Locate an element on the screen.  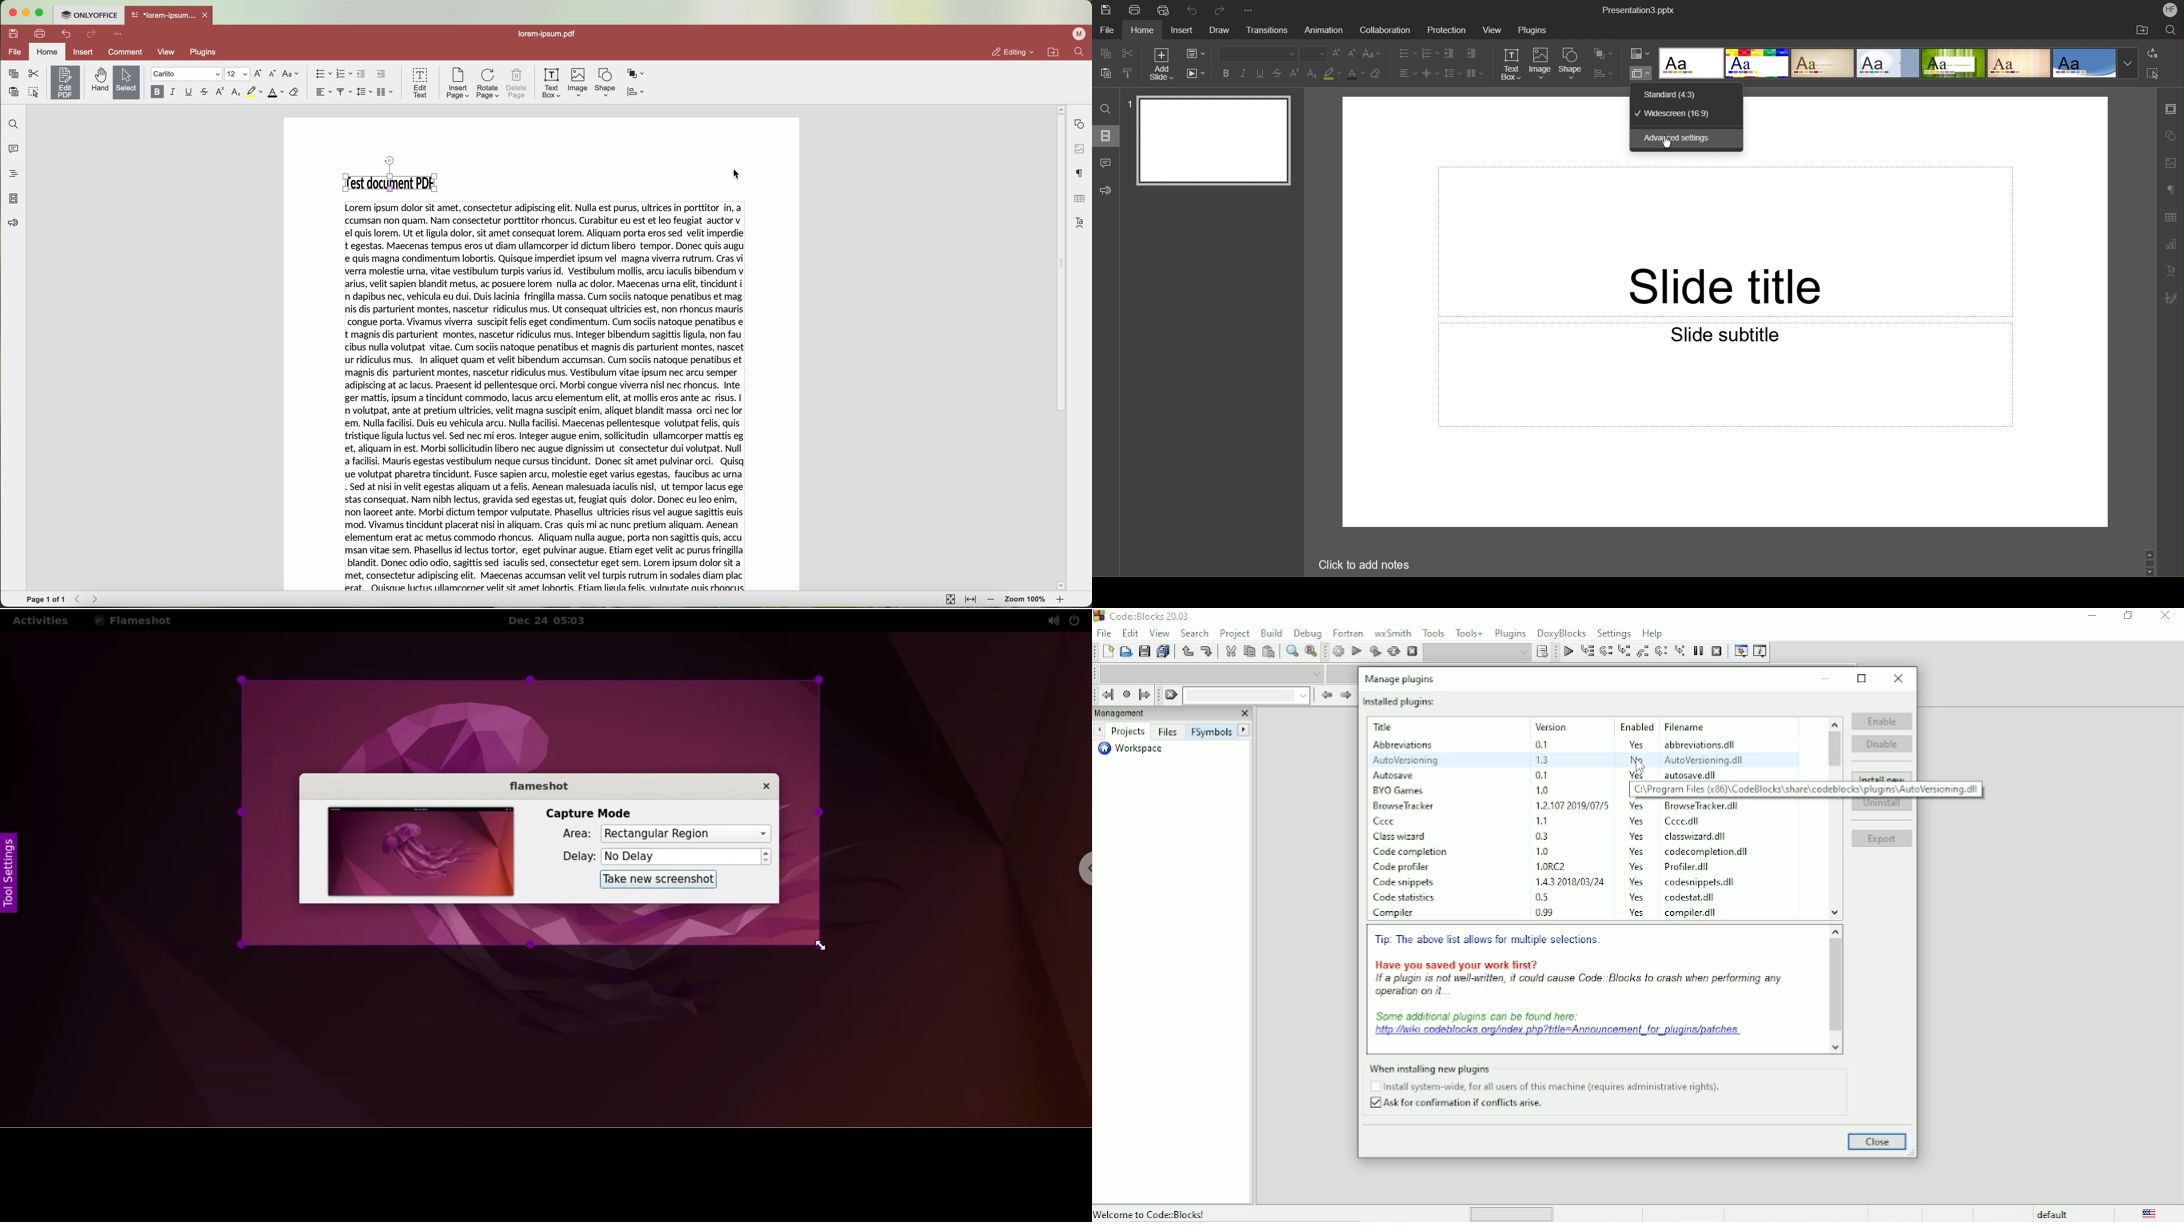
Slide title is located at coordinates (1725, 241).